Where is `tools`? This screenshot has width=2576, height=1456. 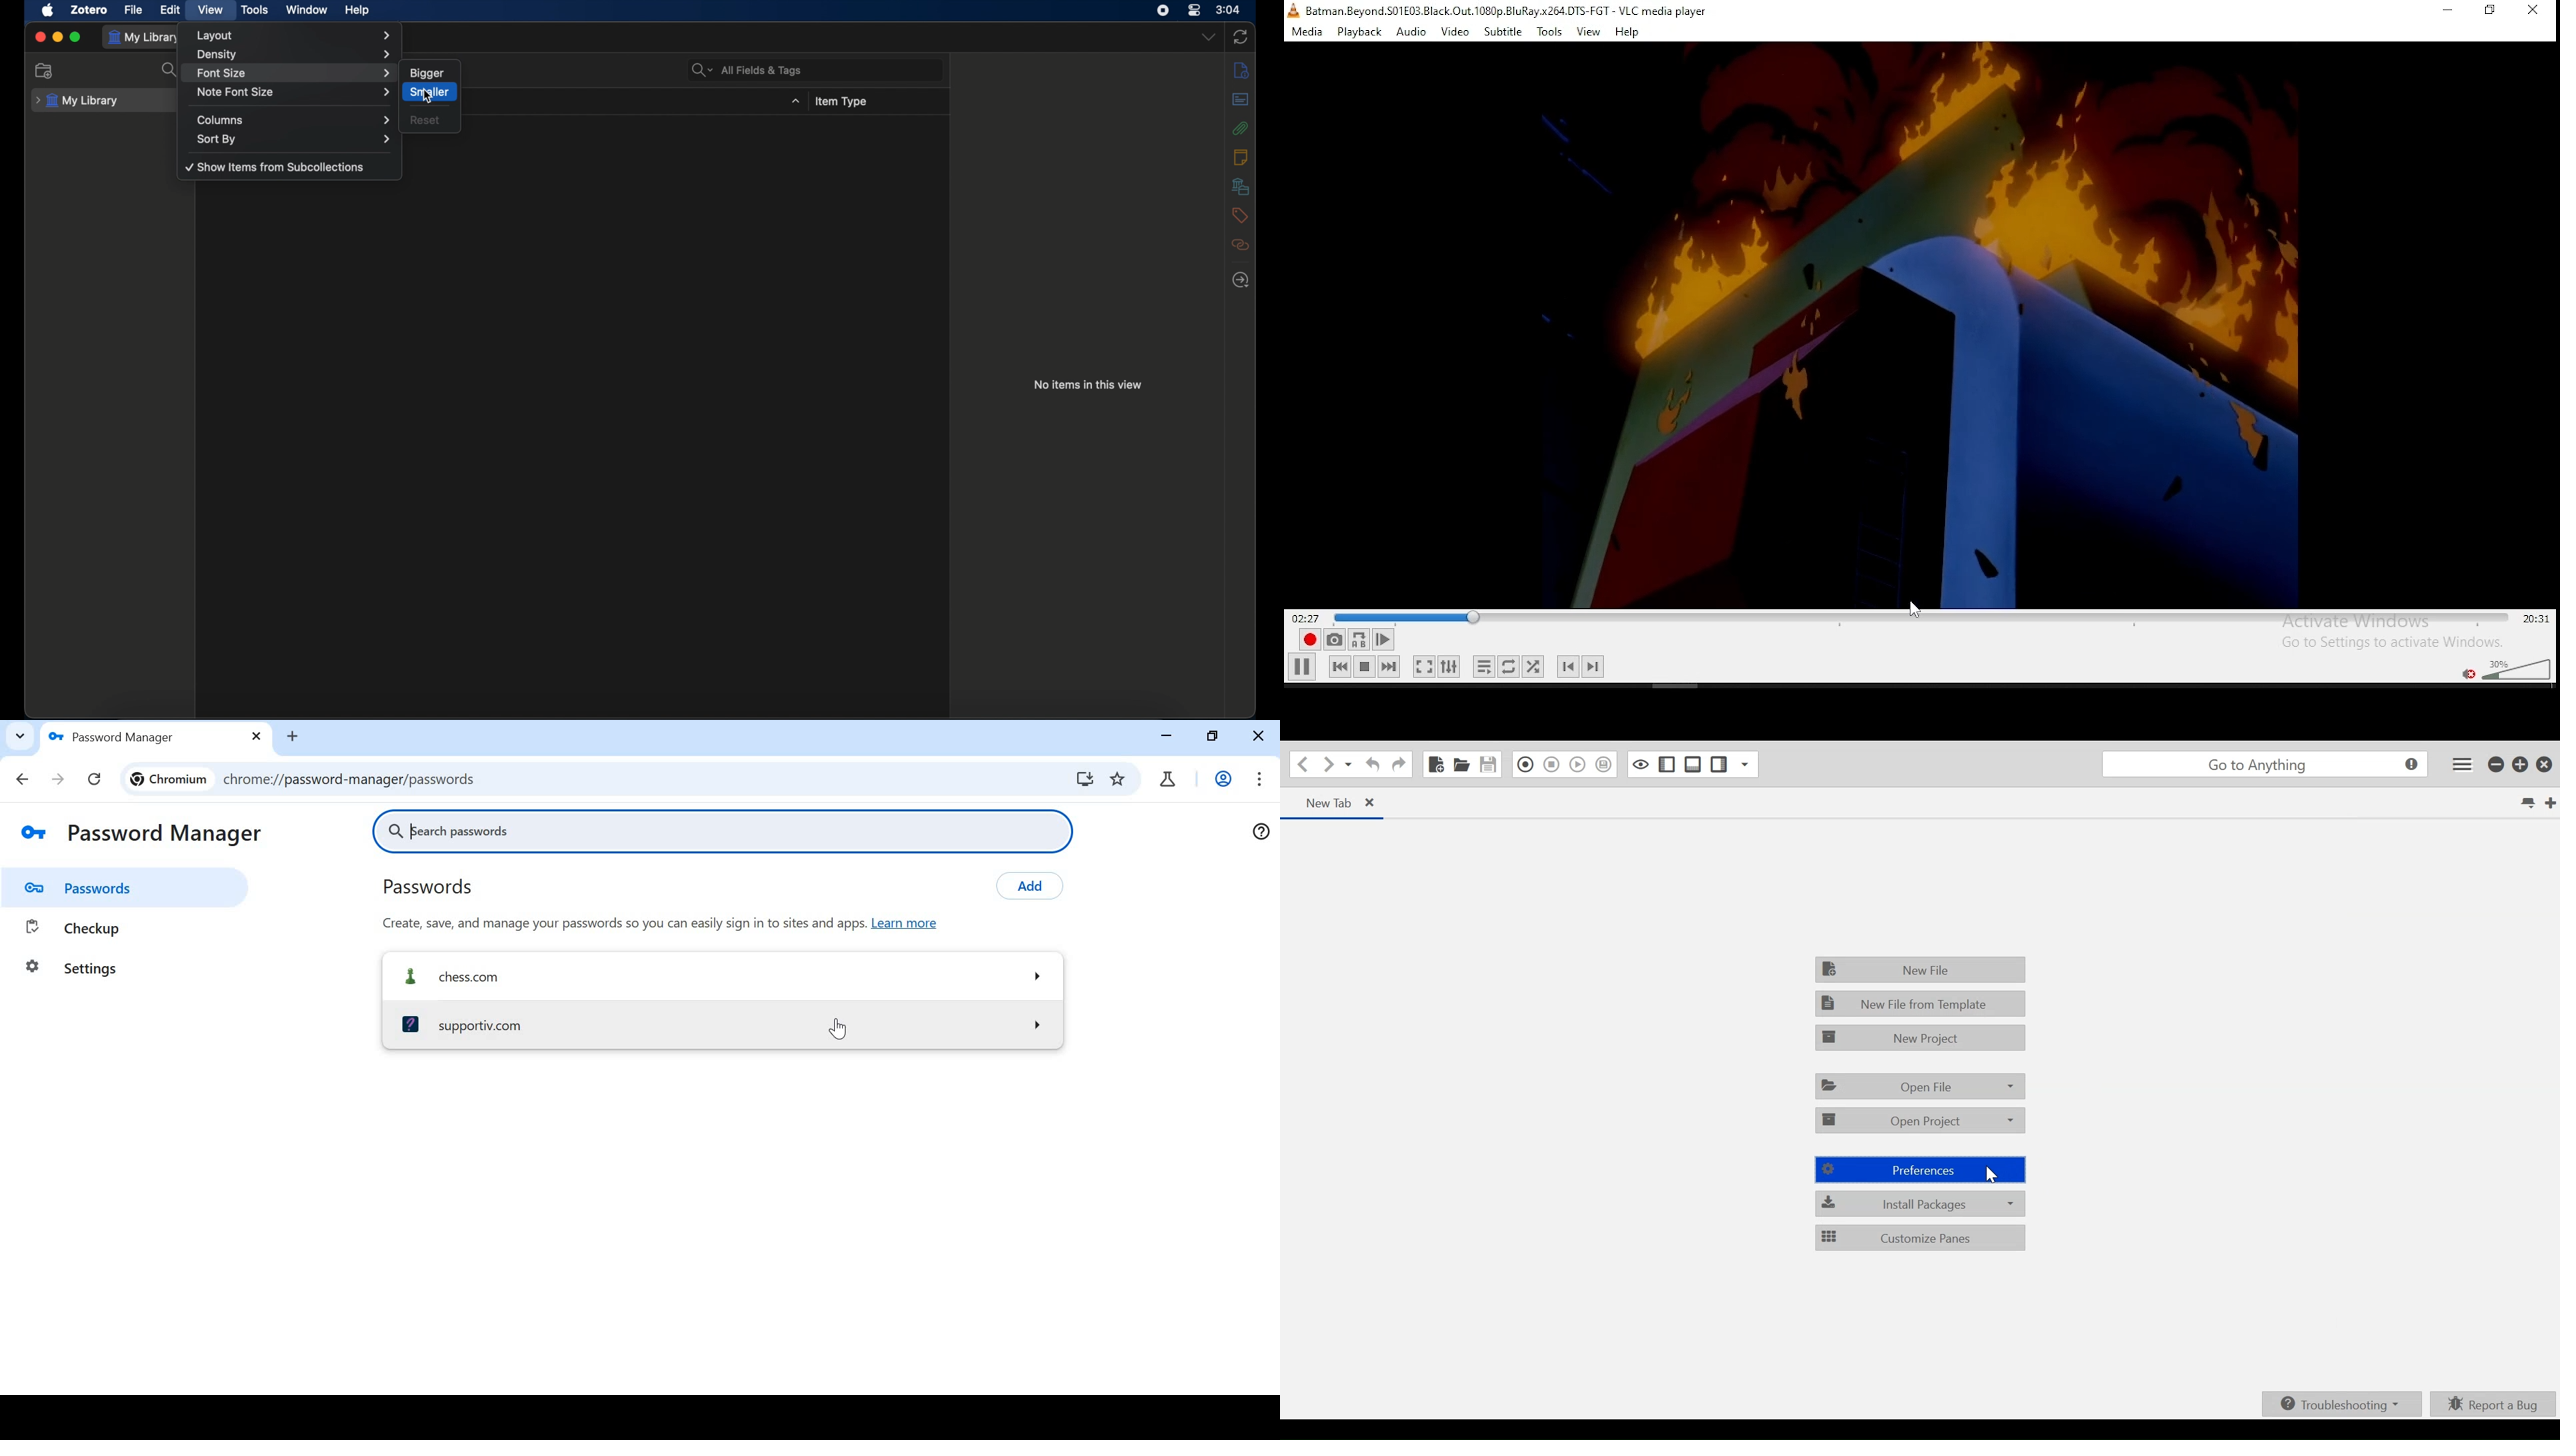
tools is located at coordinates (255, 10).